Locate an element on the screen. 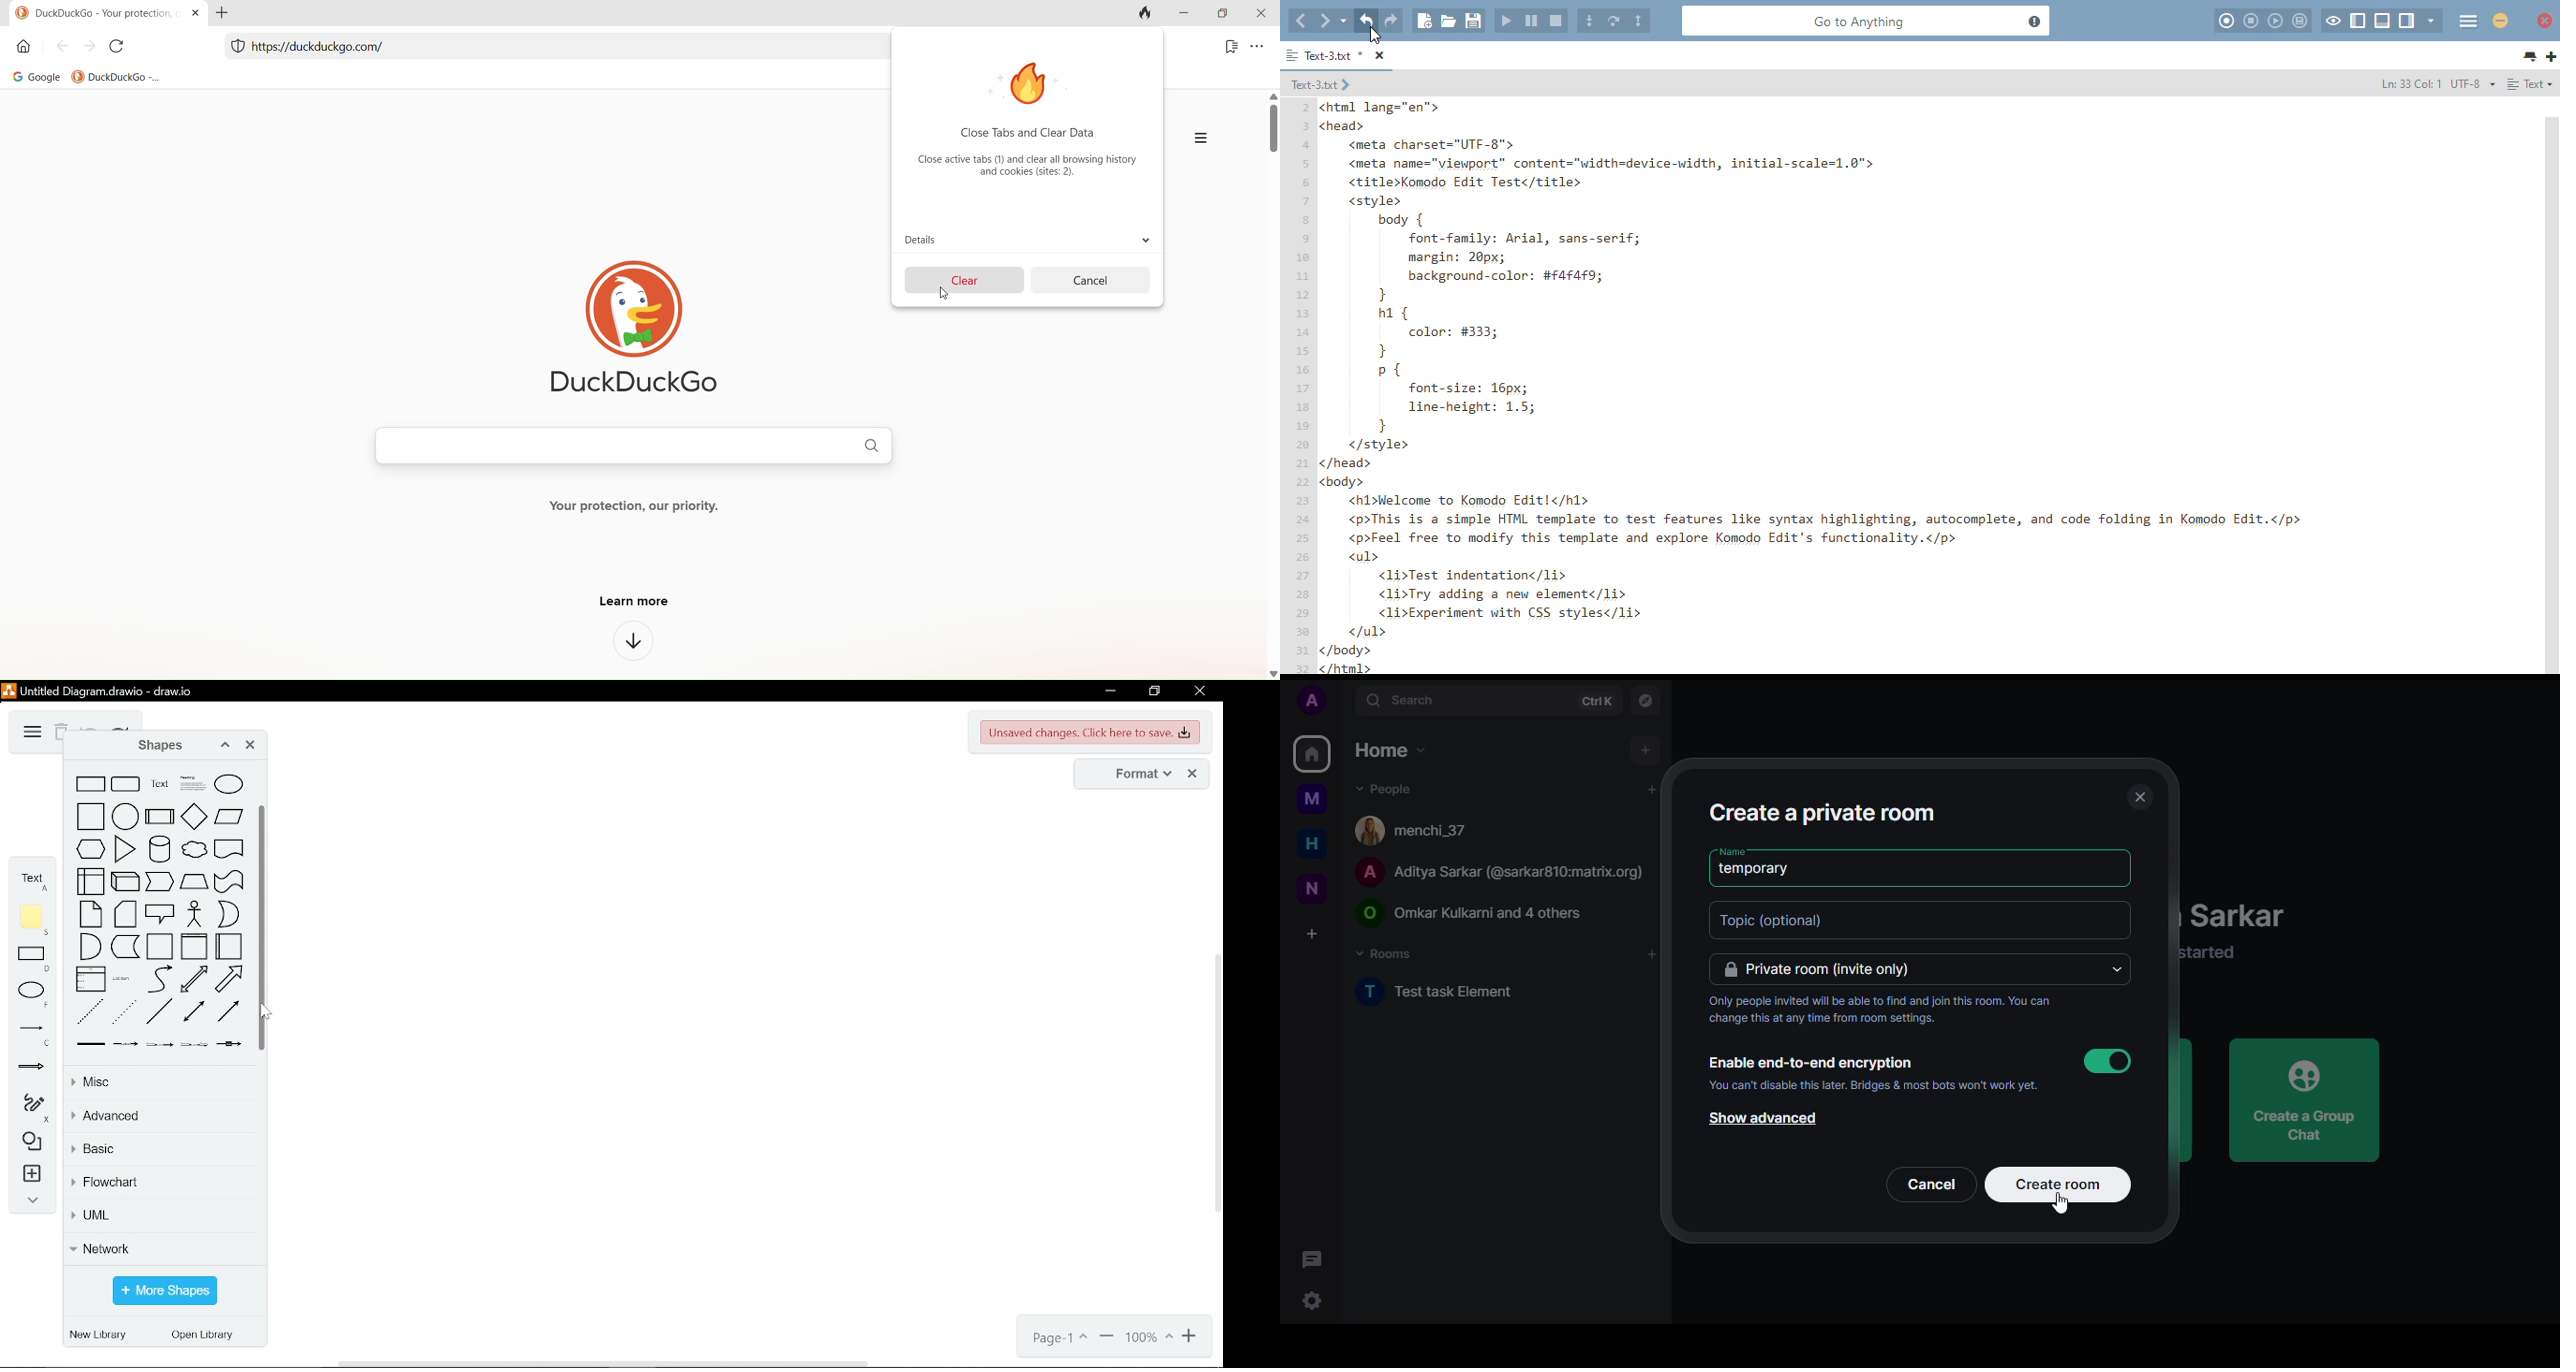 Image resolution: width=2576 pixels, height=1372 pixels. circle is located at coordinates (125, 816).